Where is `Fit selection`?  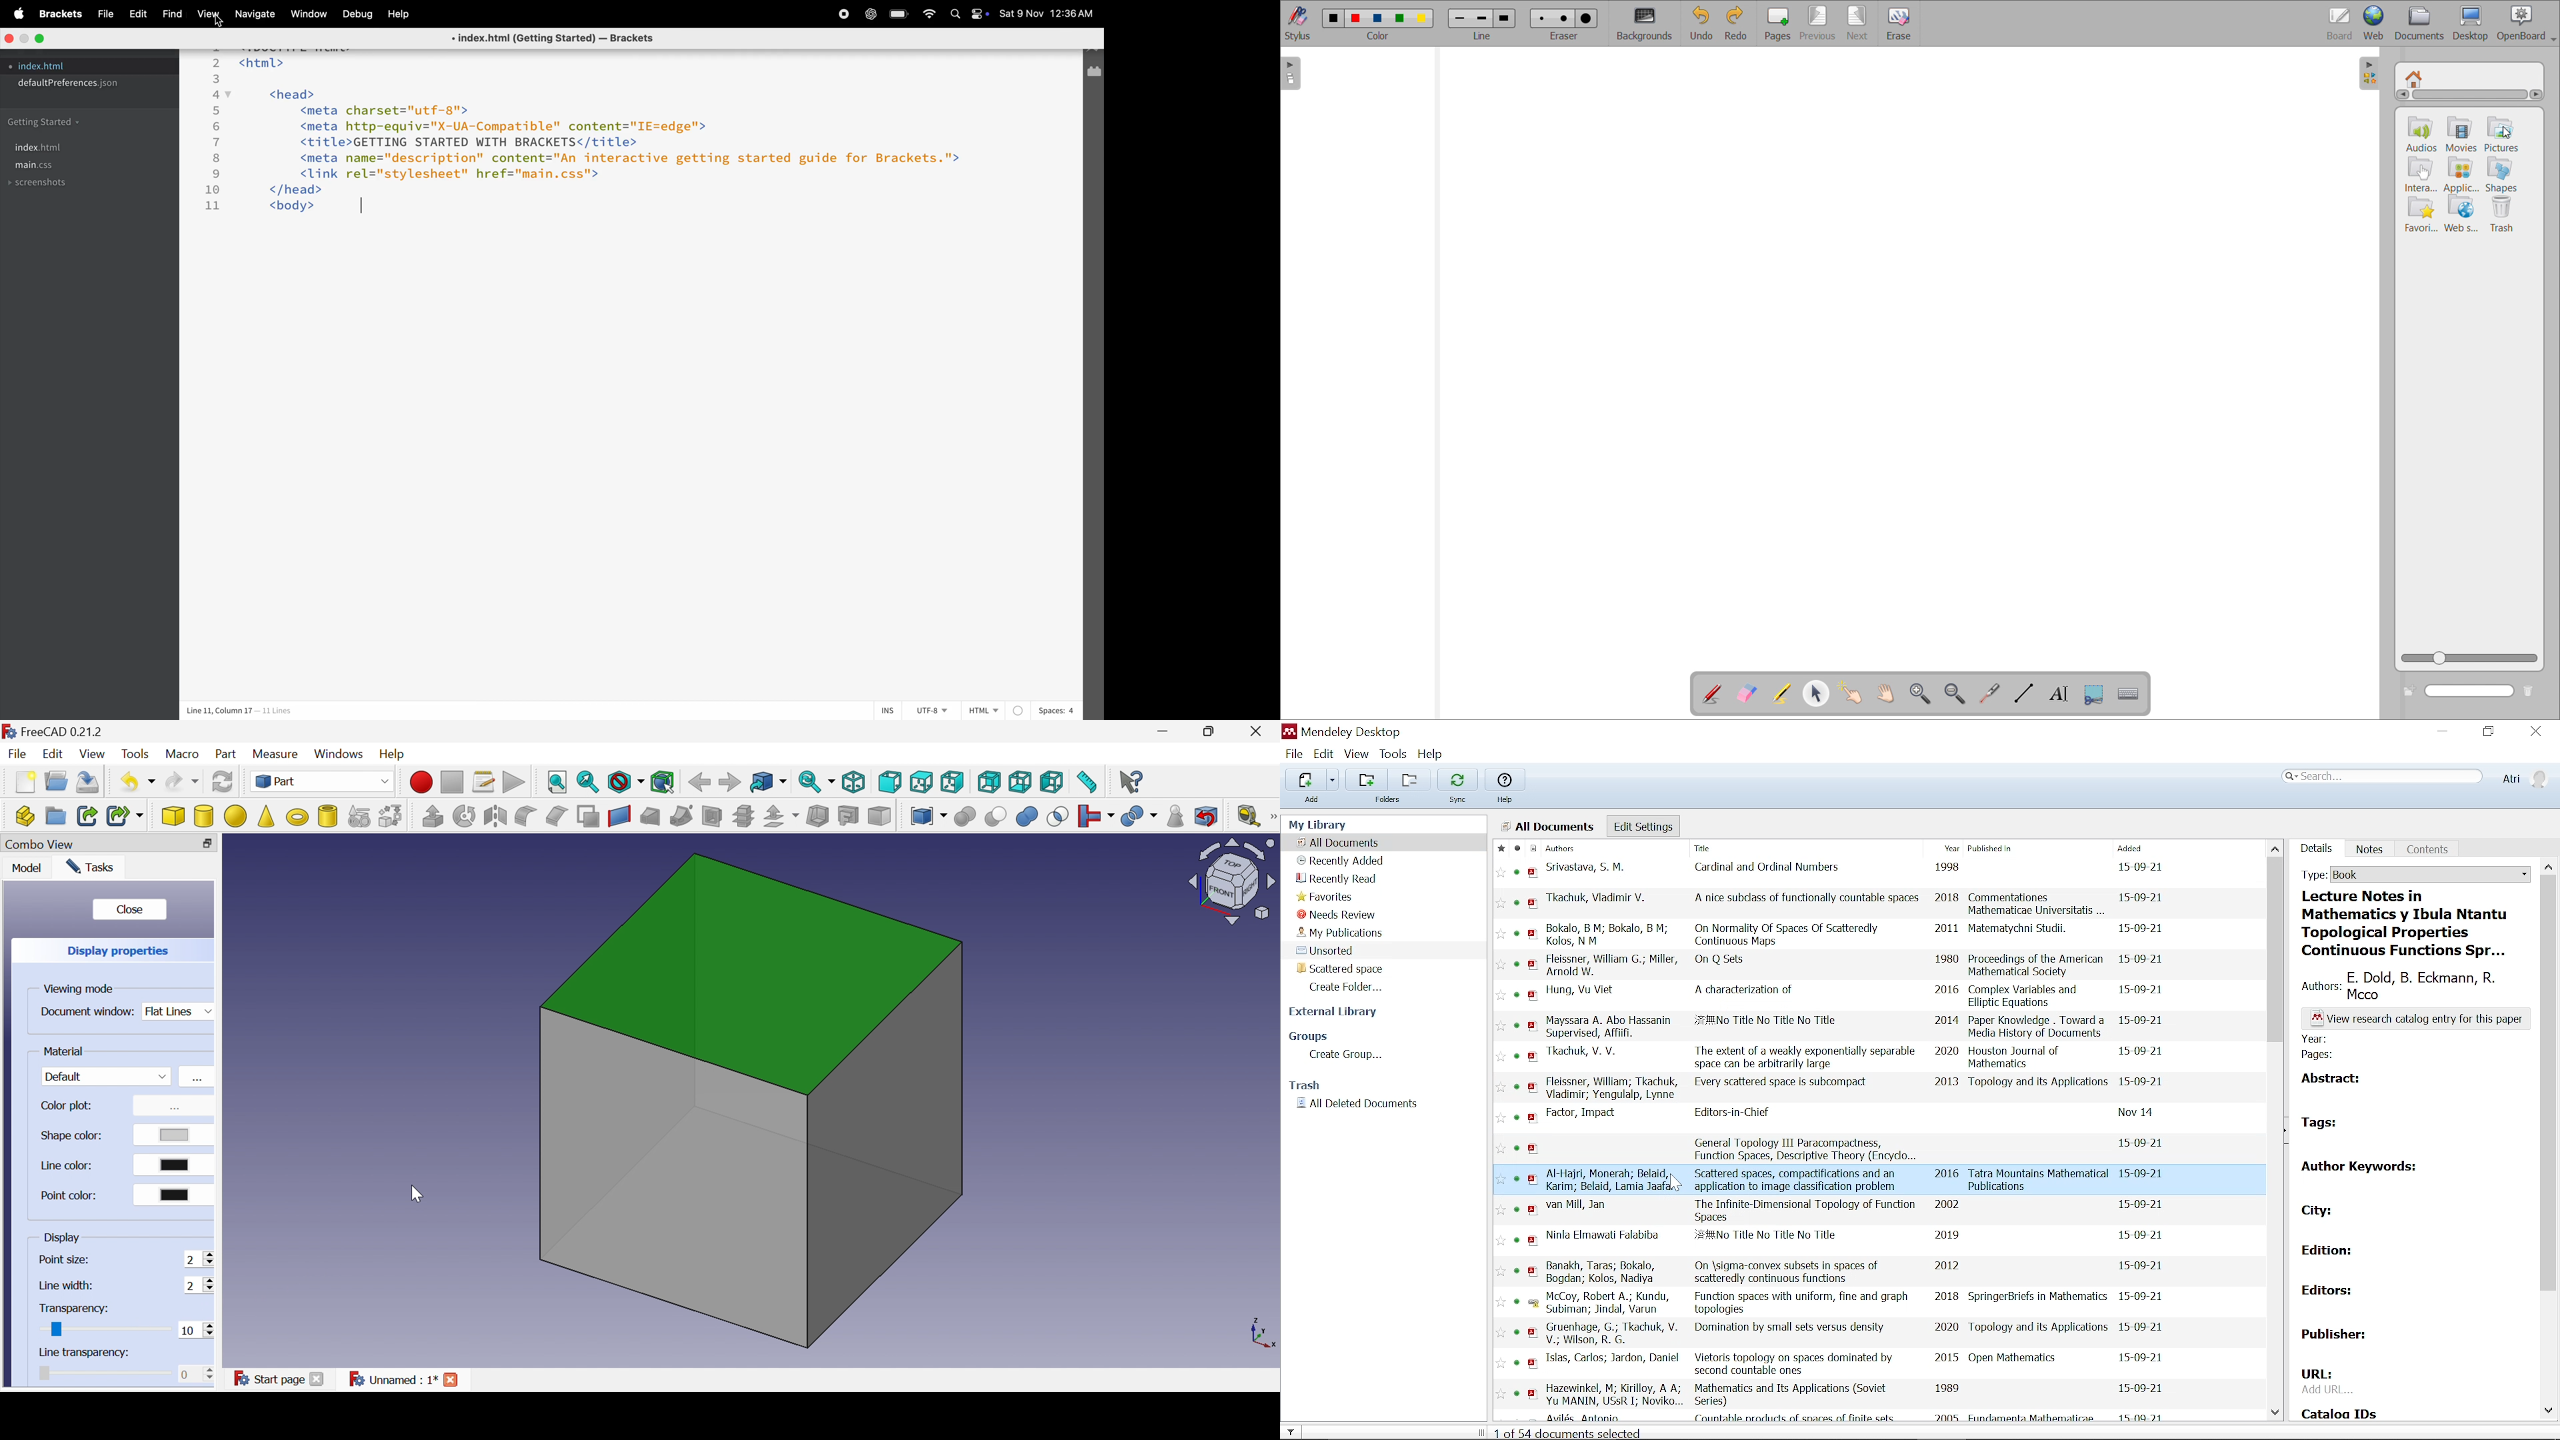
Fit selection is located at coordinates (587, 780).